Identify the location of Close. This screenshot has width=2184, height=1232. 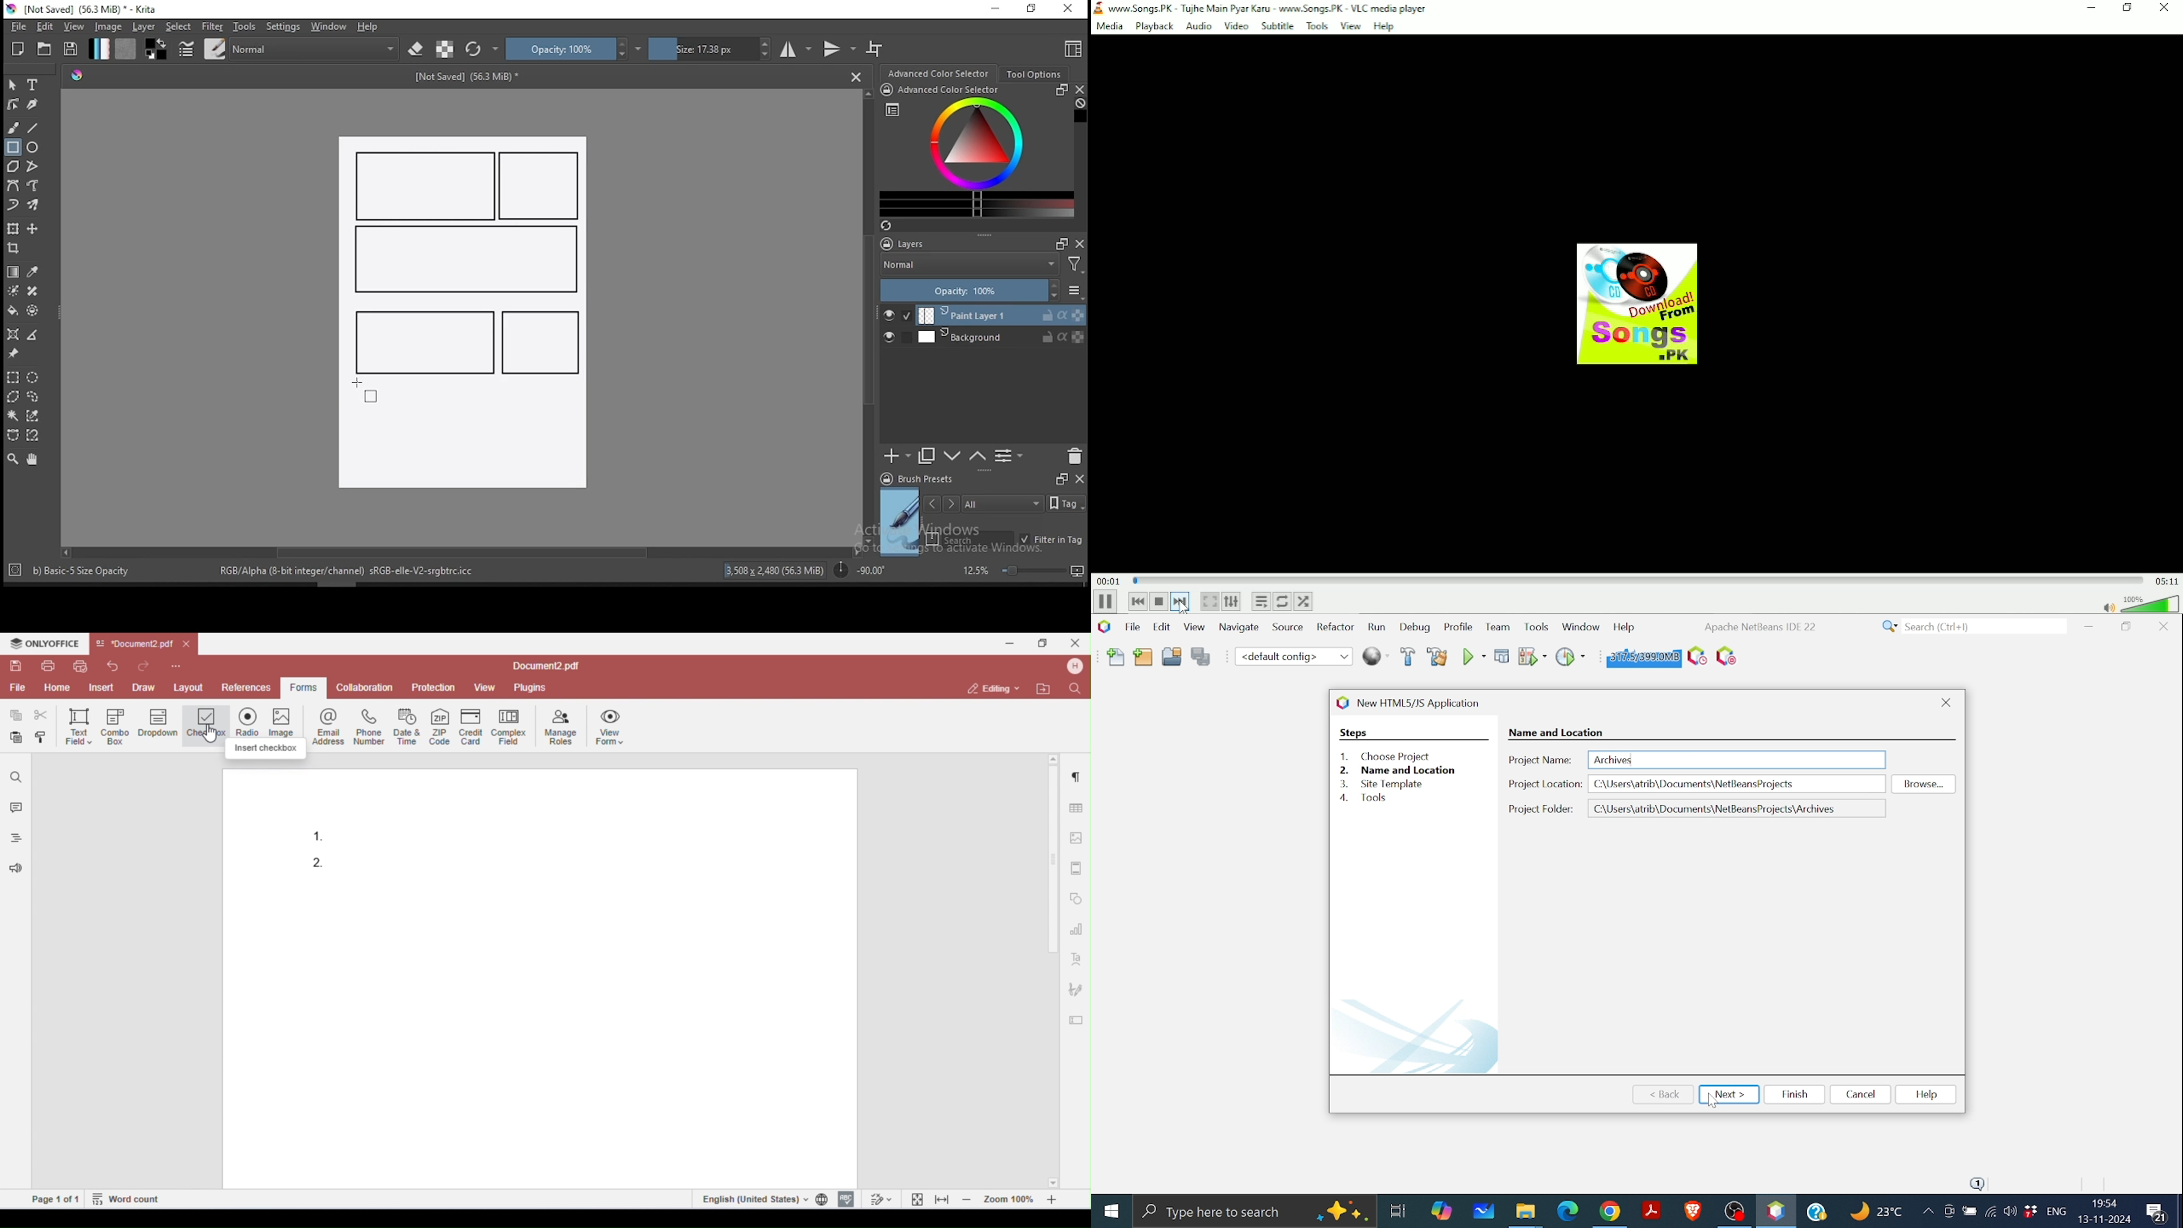
(856, 76).